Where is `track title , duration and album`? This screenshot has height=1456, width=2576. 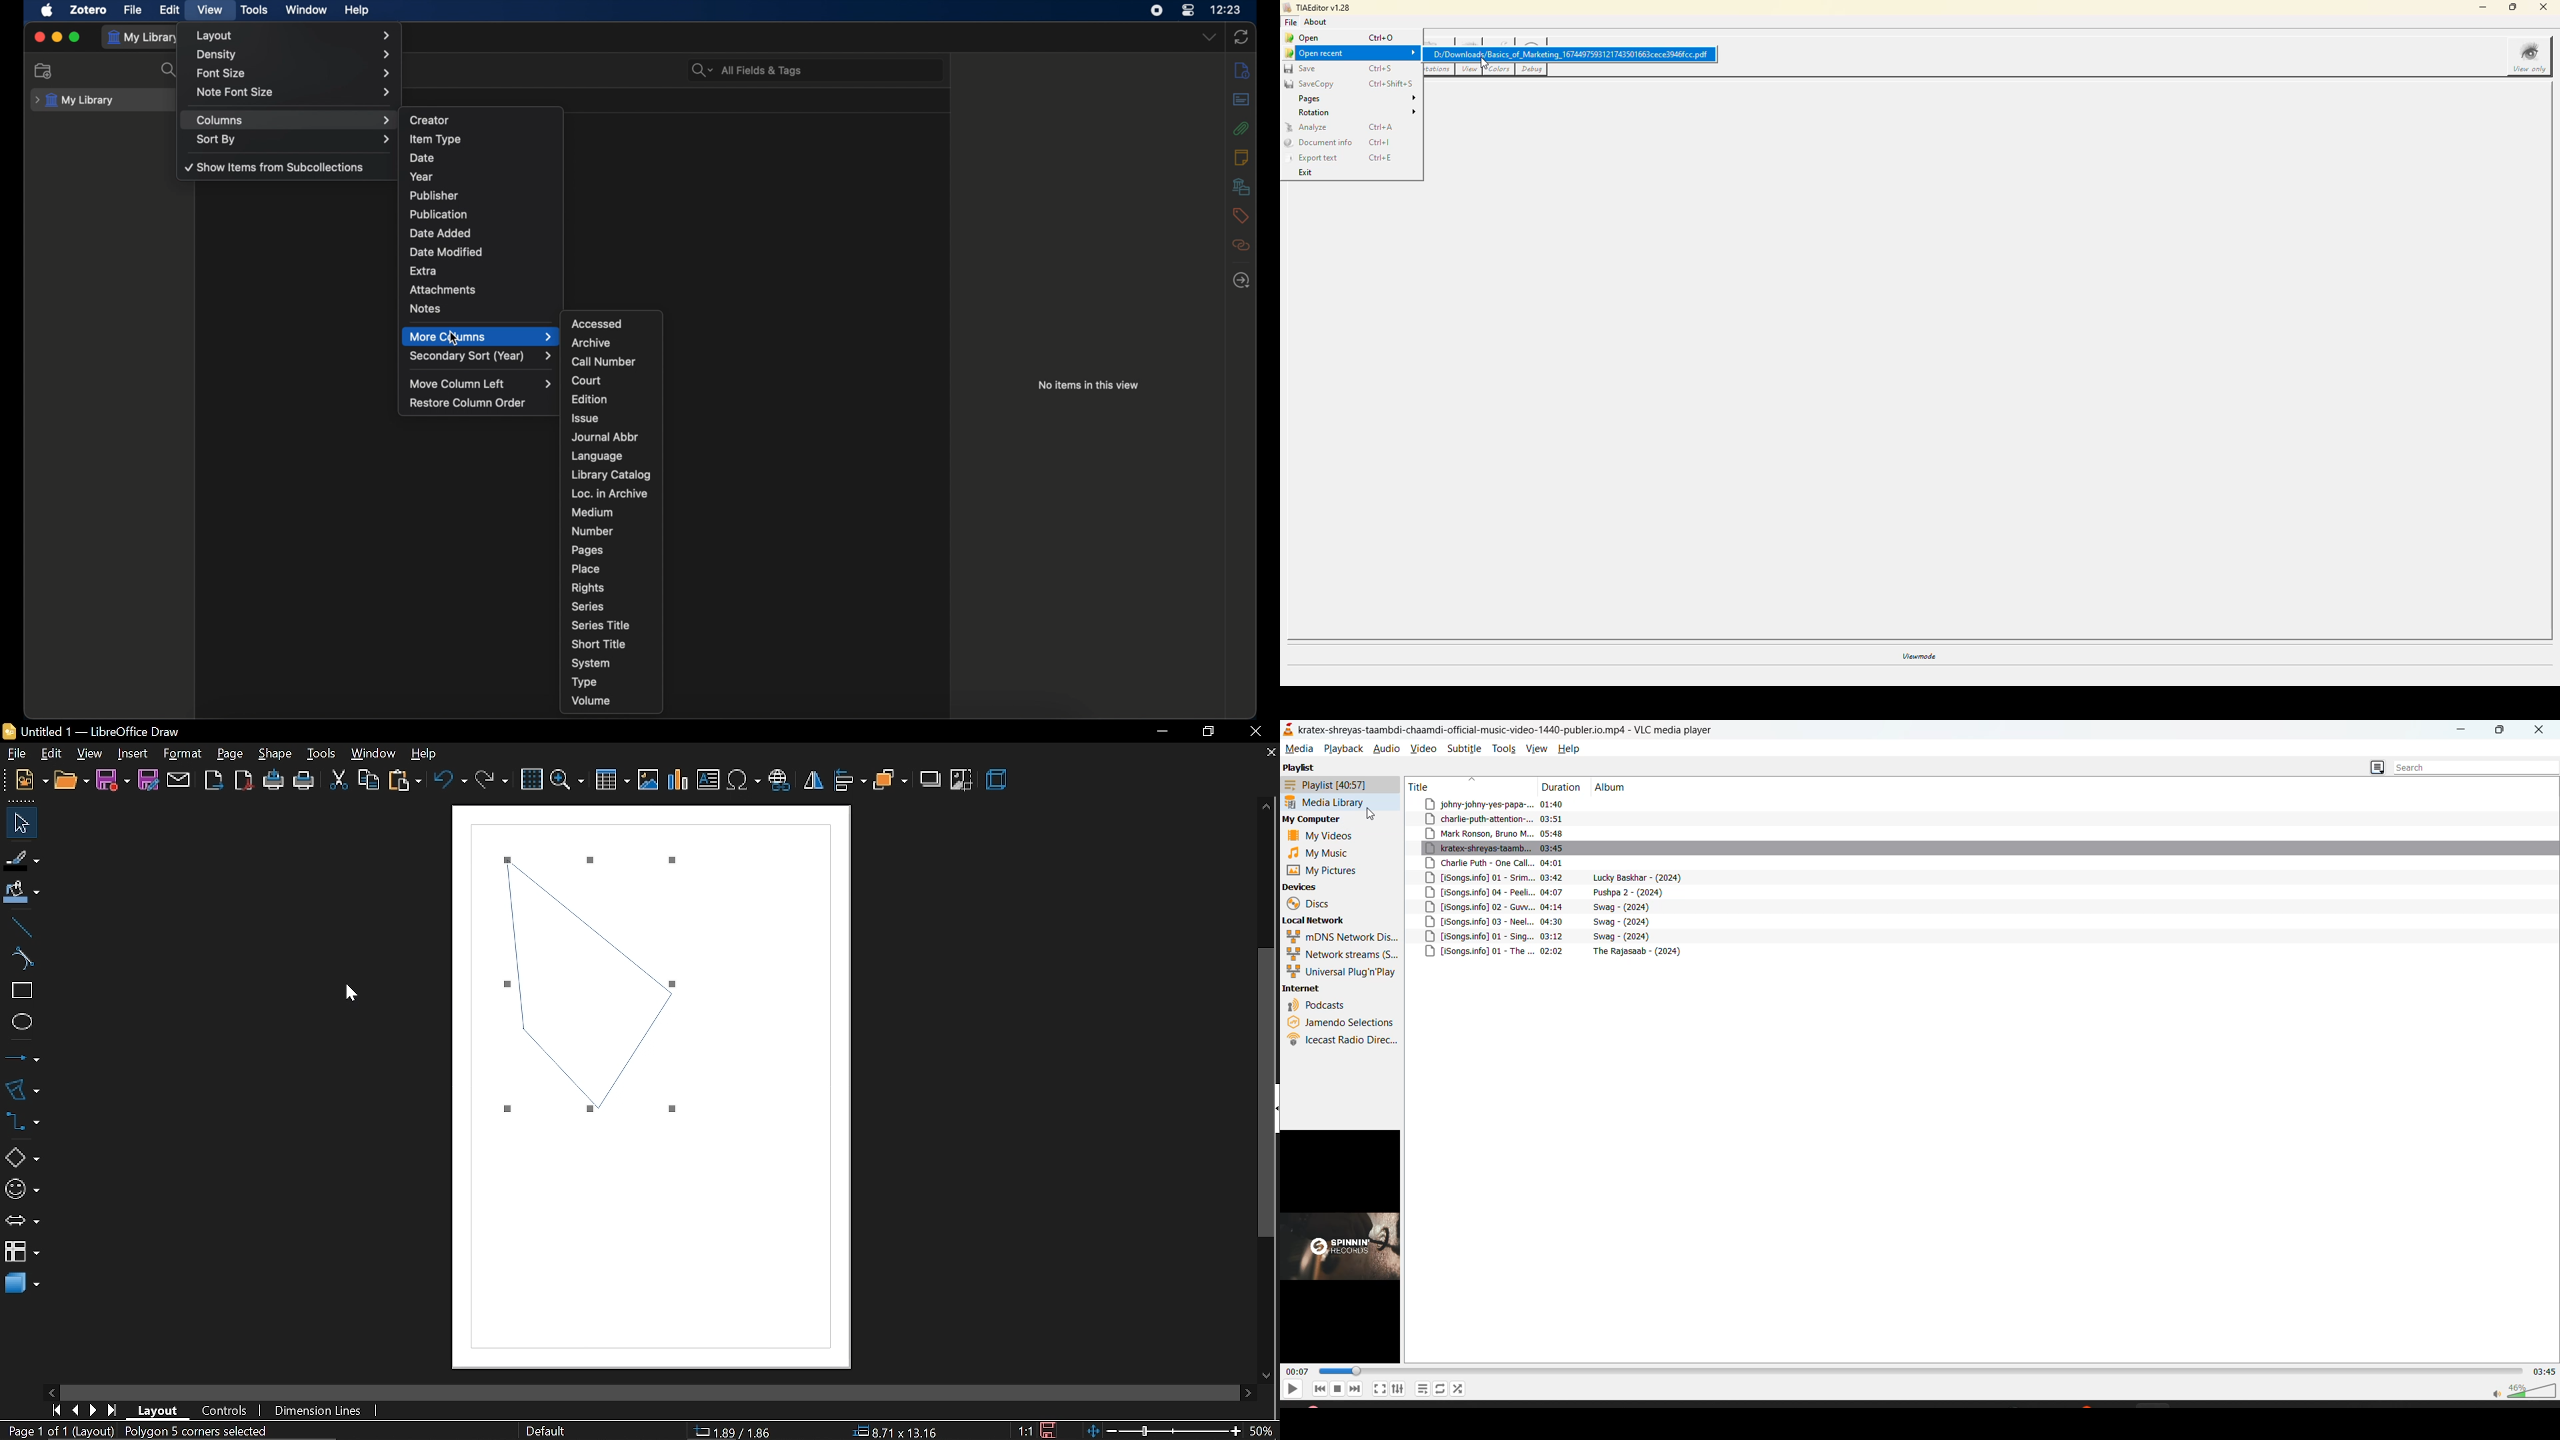
track title , duration and album is located at coordinates (1549, 804).